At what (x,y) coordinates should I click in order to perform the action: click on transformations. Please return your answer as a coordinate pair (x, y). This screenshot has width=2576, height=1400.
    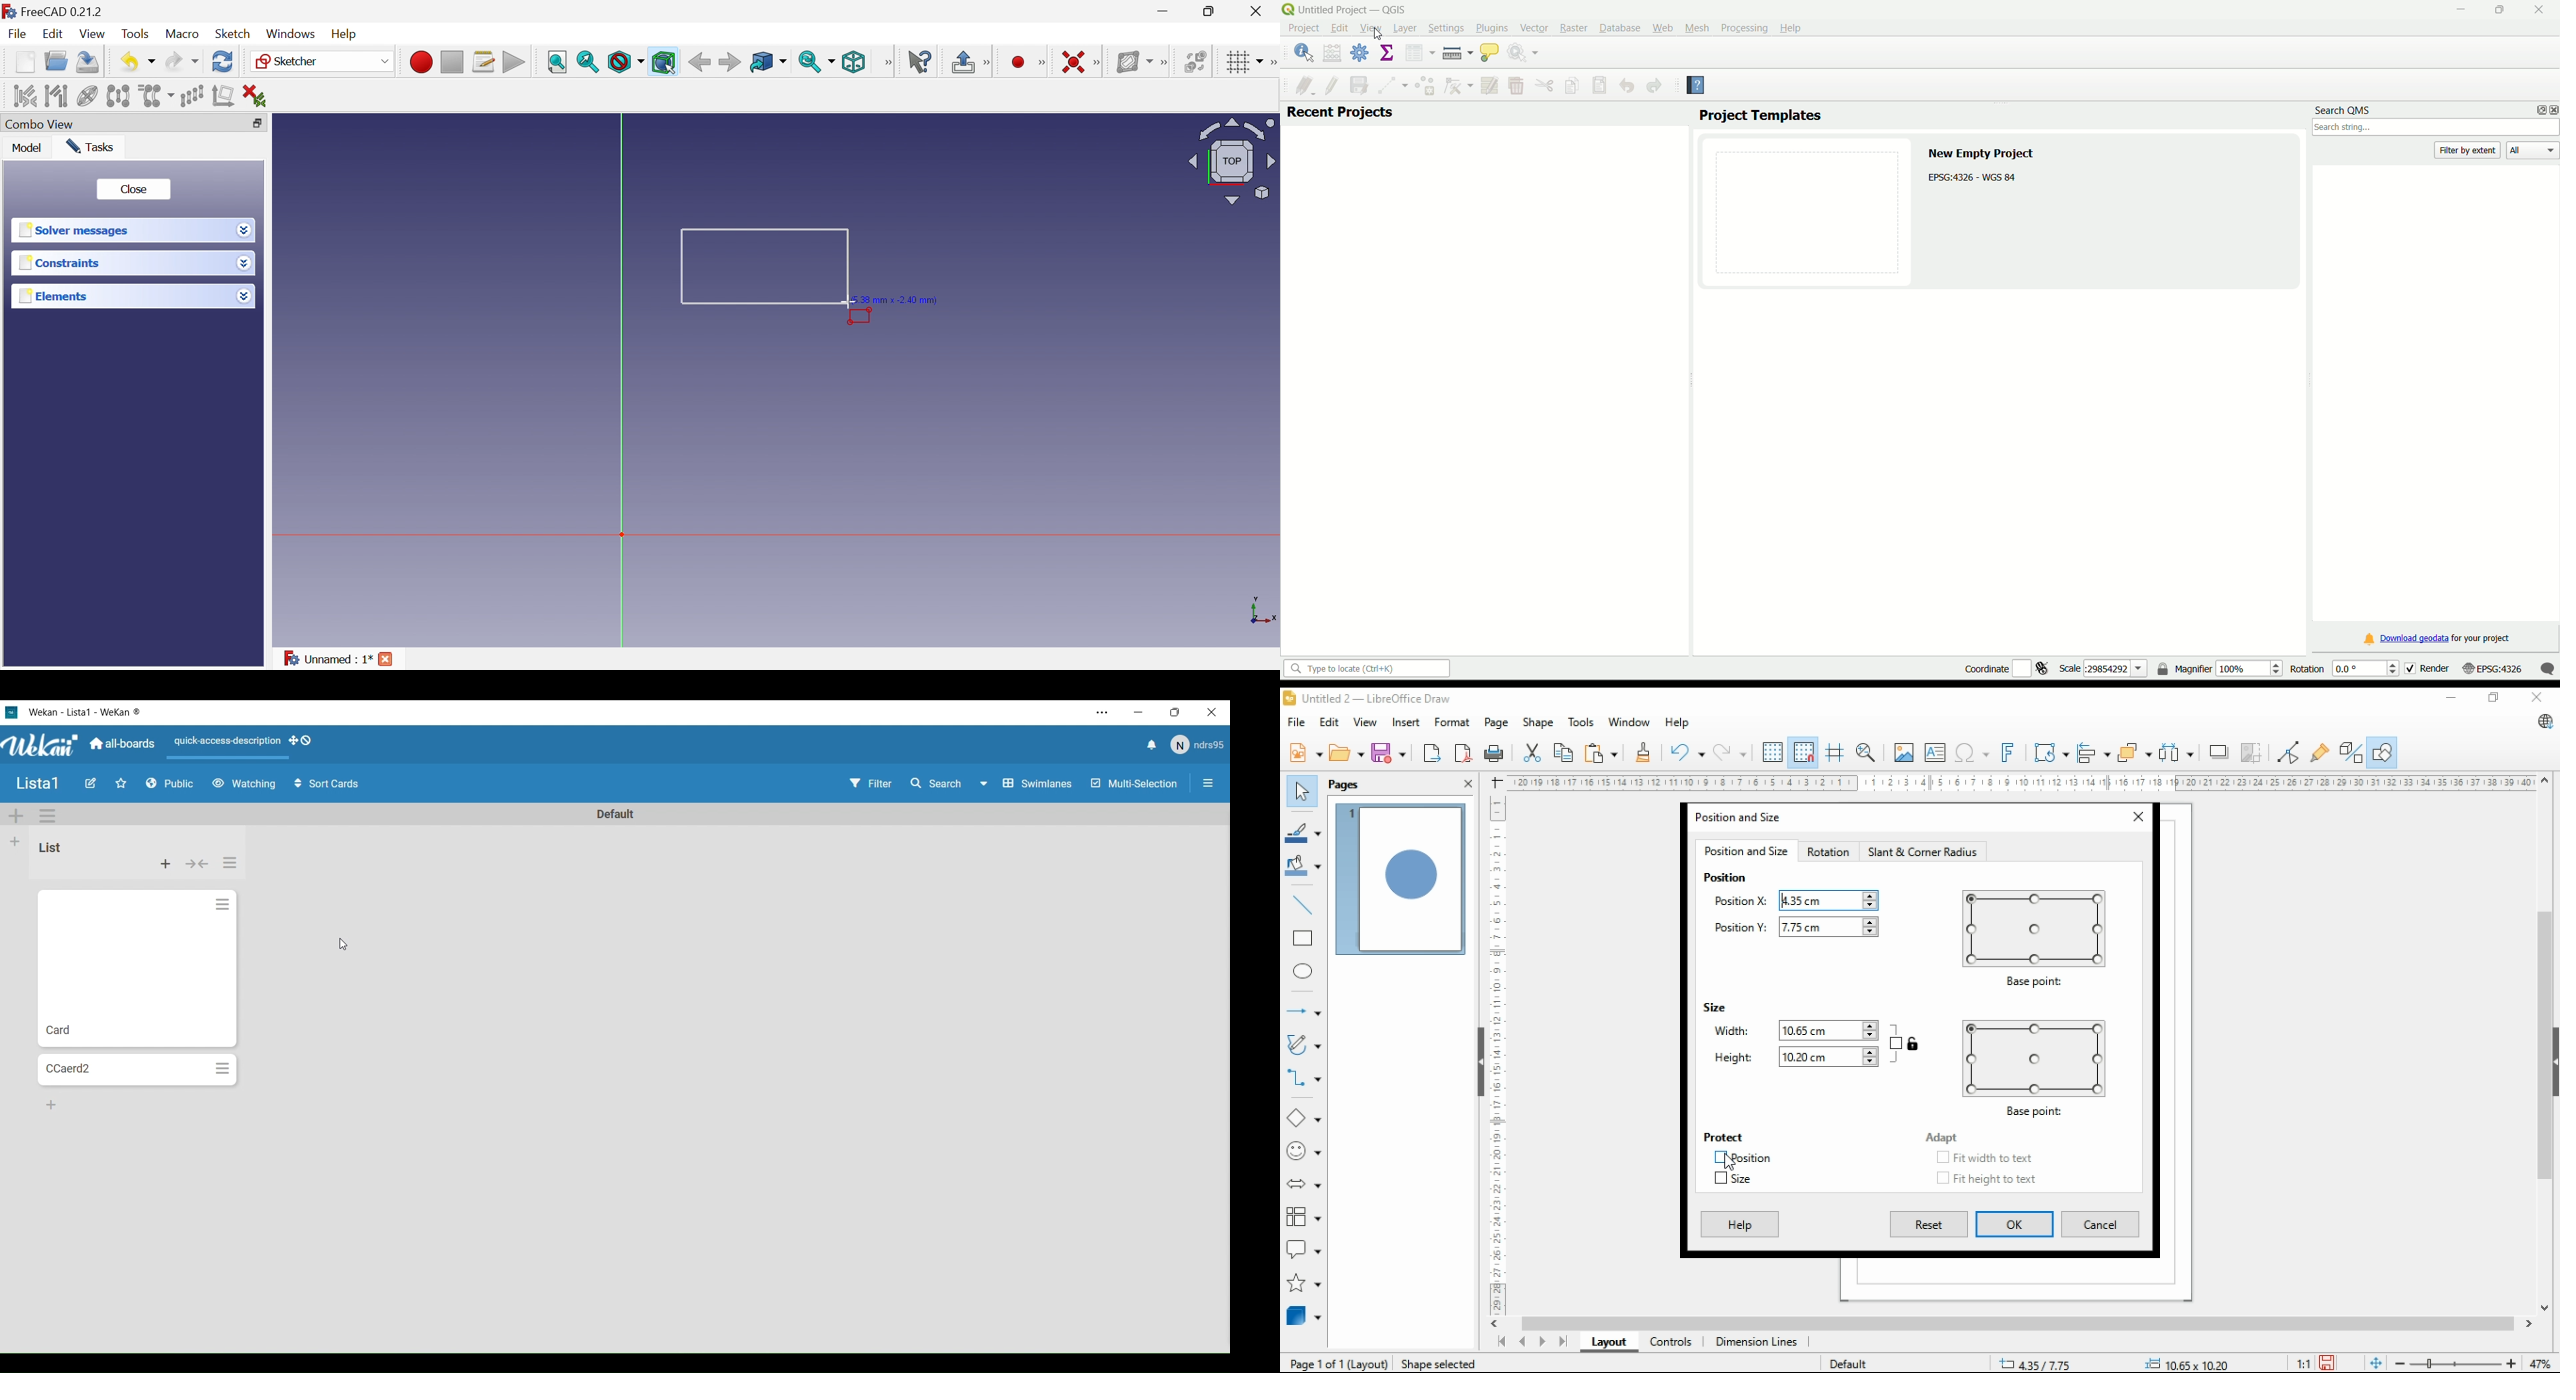
    Looking at the image, I should click on (2051, 752).